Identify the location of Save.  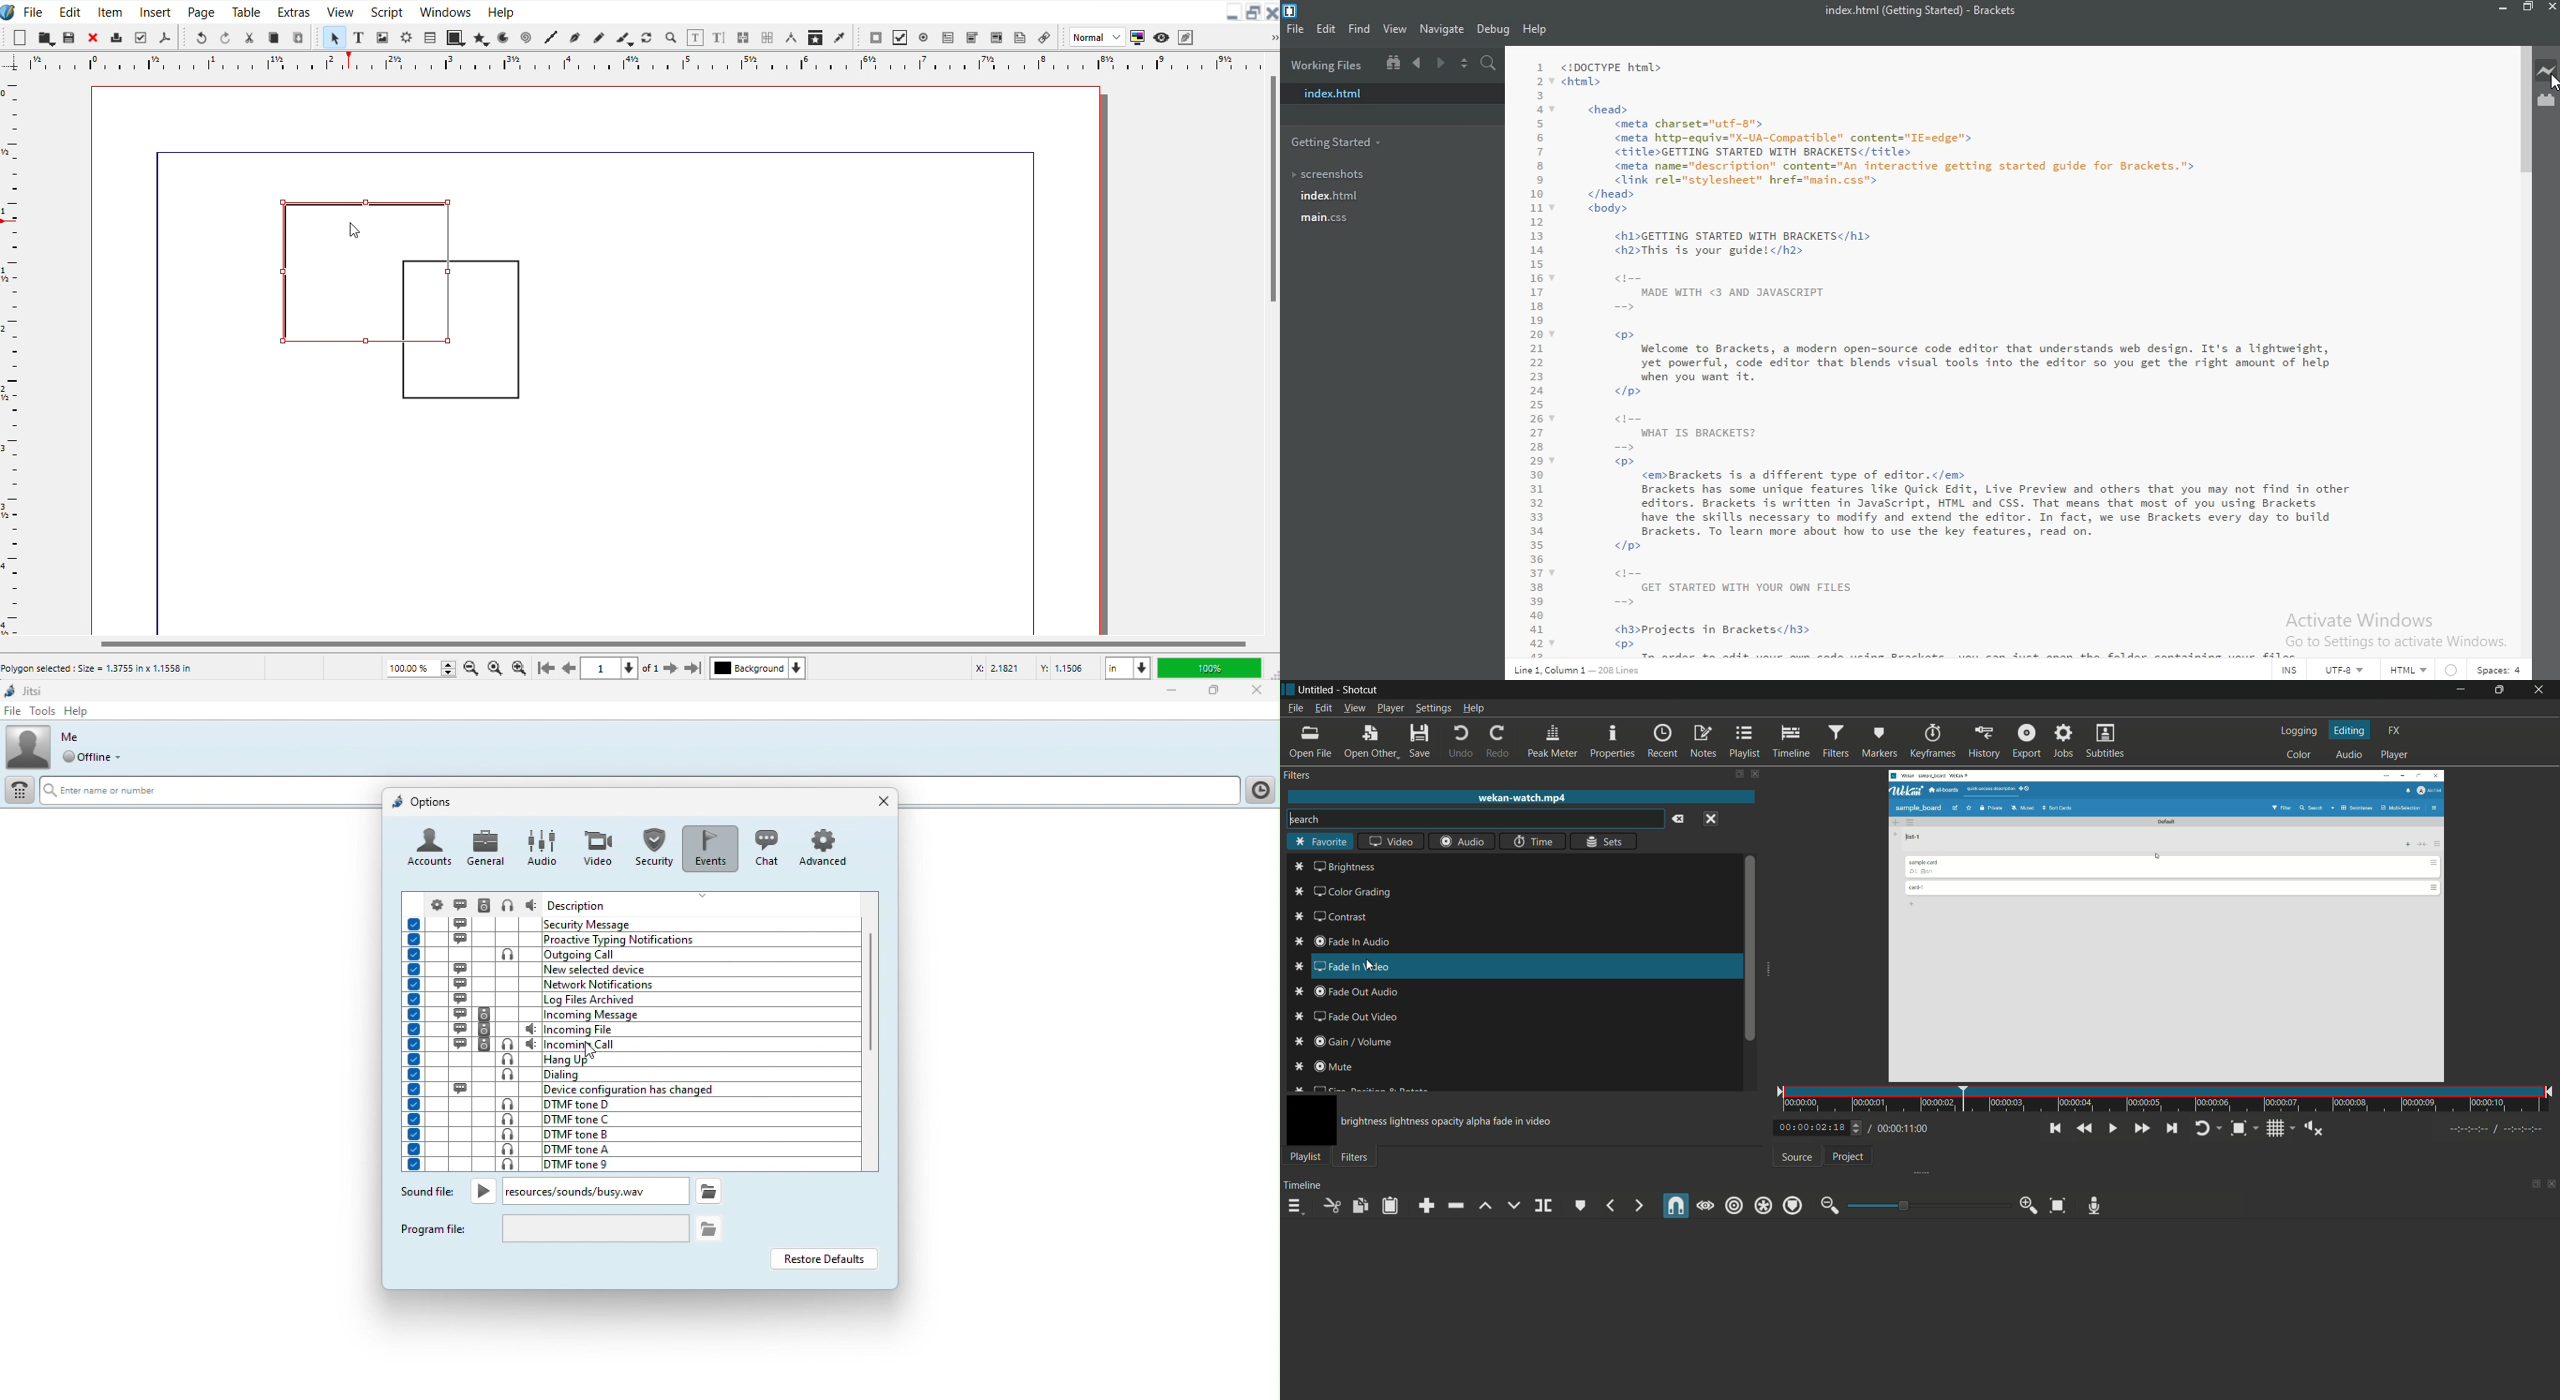
(69, 36).